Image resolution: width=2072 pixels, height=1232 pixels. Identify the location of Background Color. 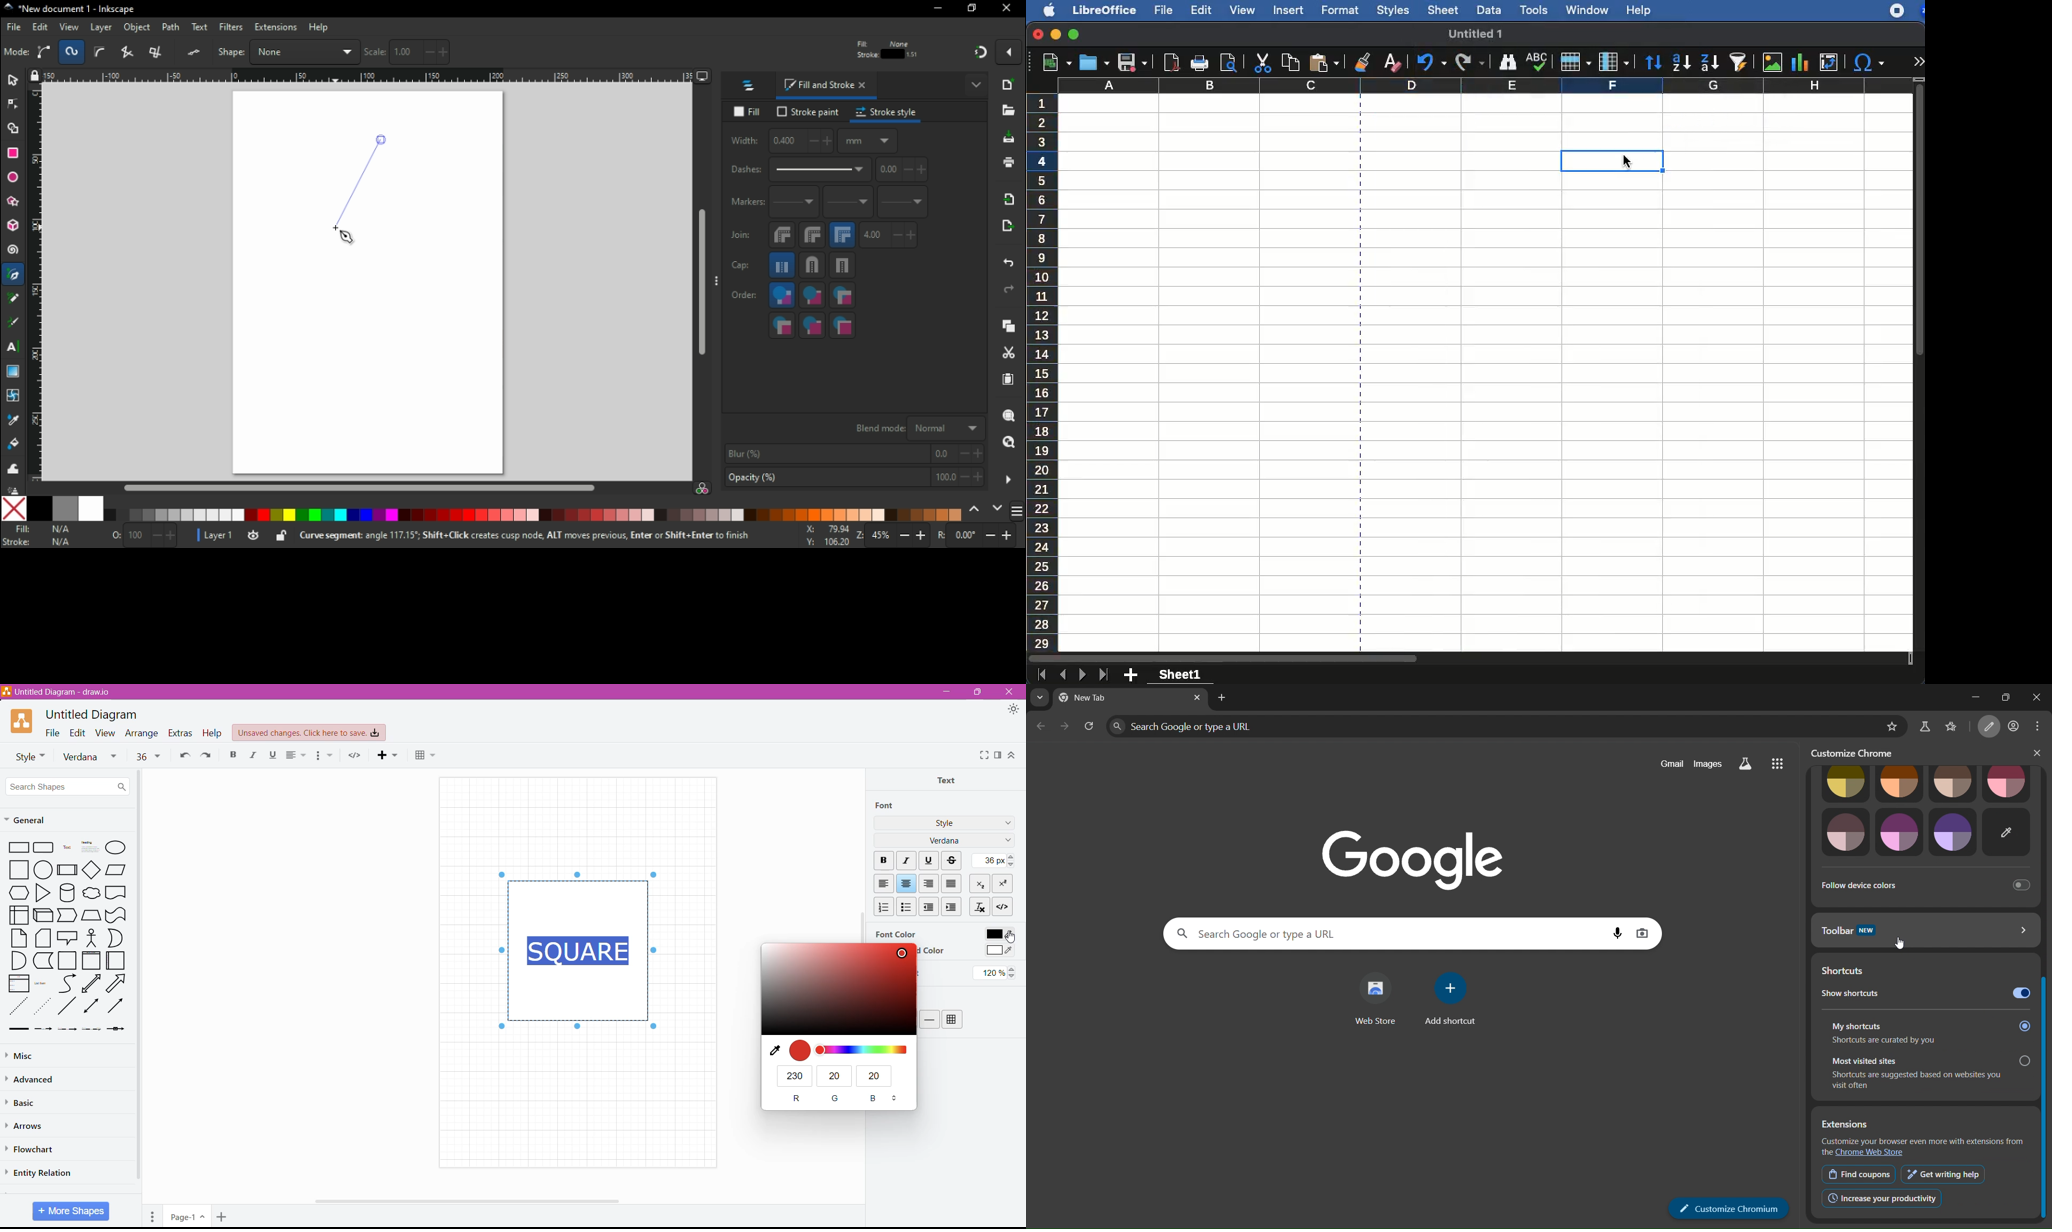
(932, 951).